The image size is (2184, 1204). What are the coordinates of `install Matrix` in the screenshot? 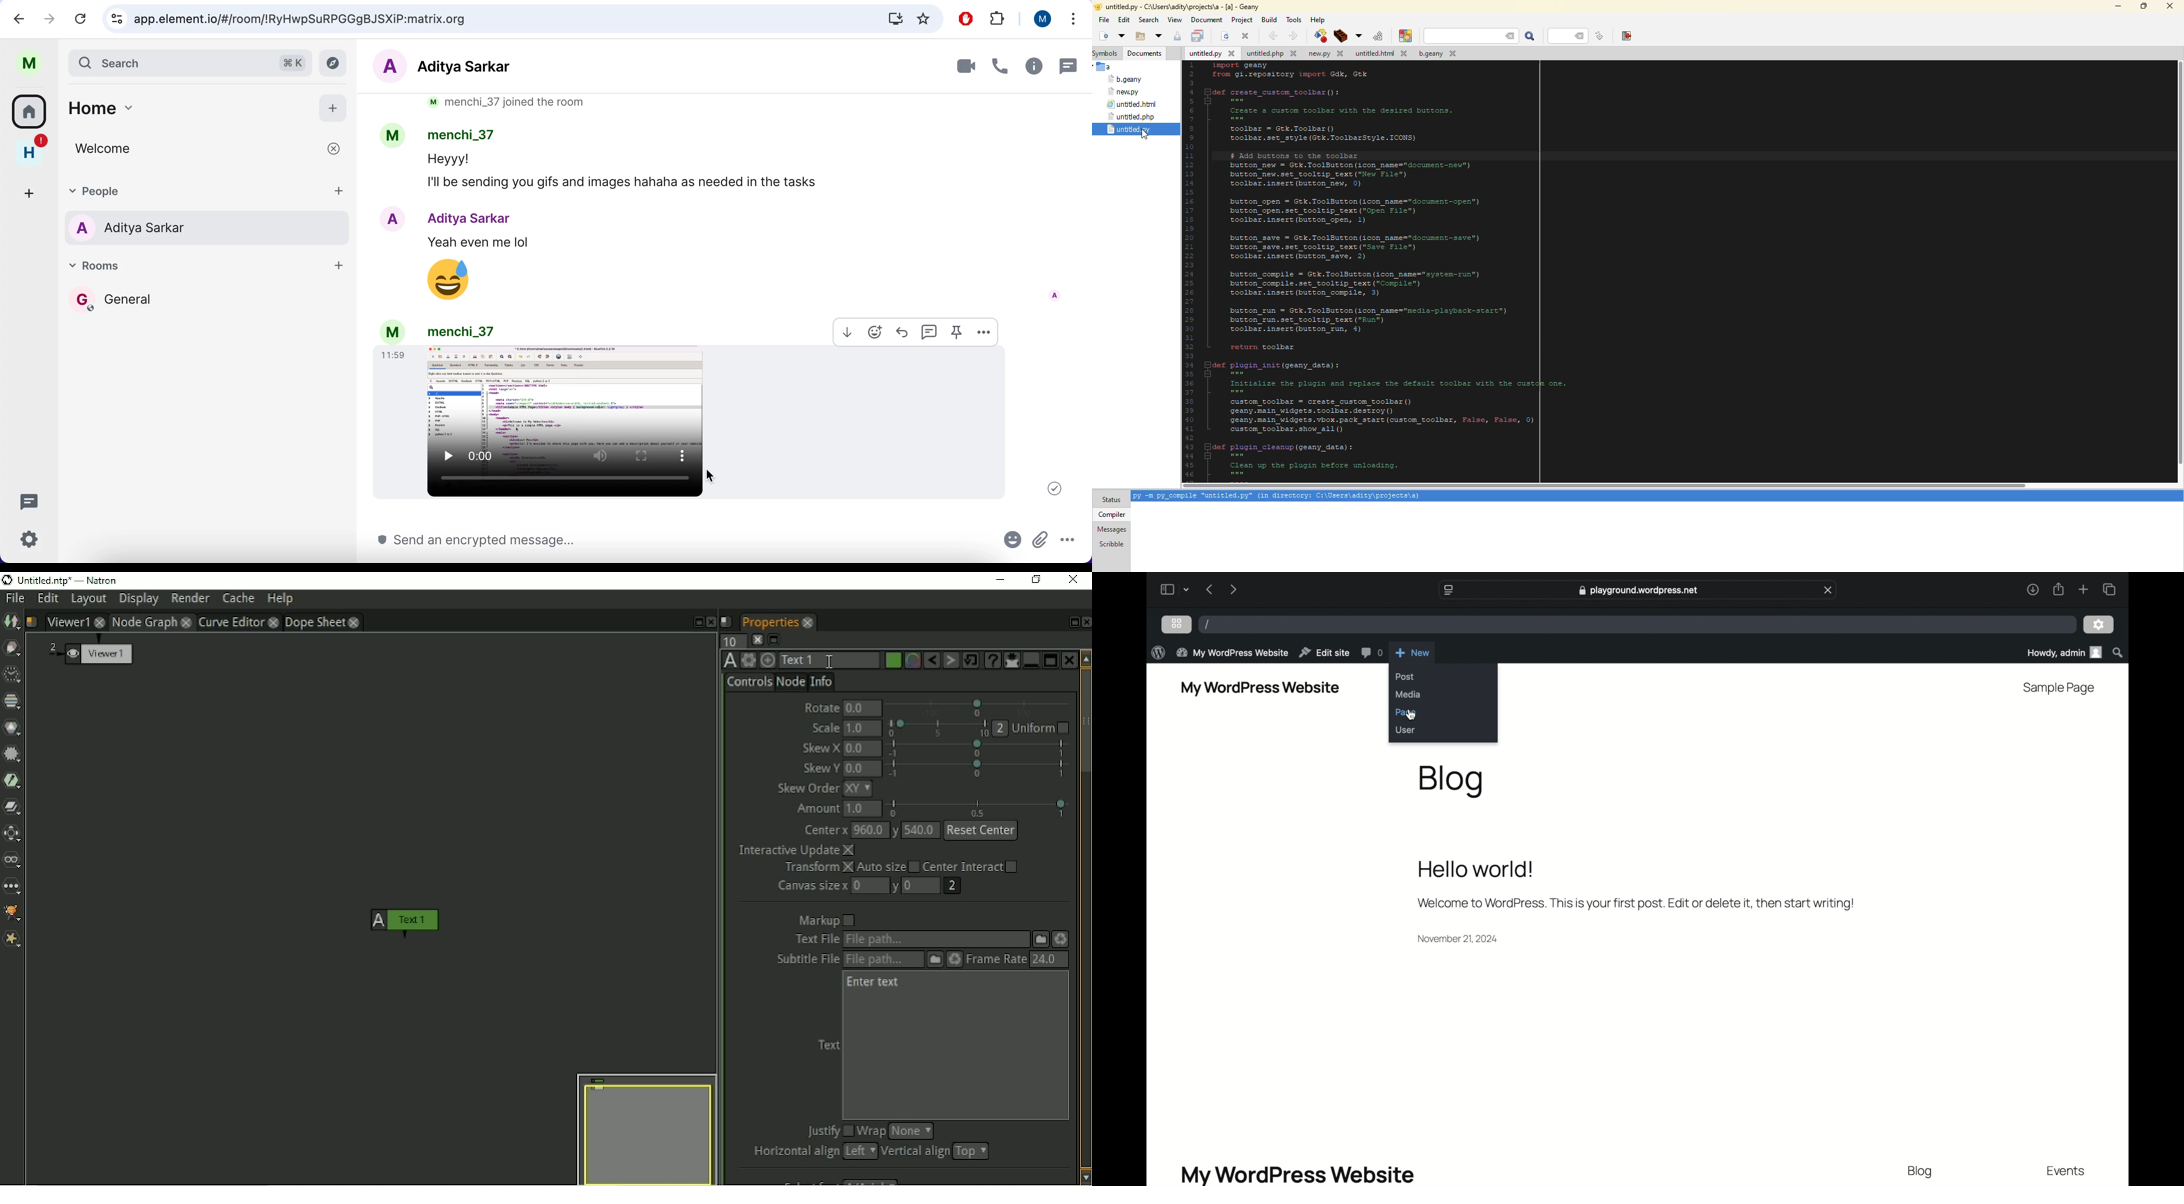 It's located at (896, 16).